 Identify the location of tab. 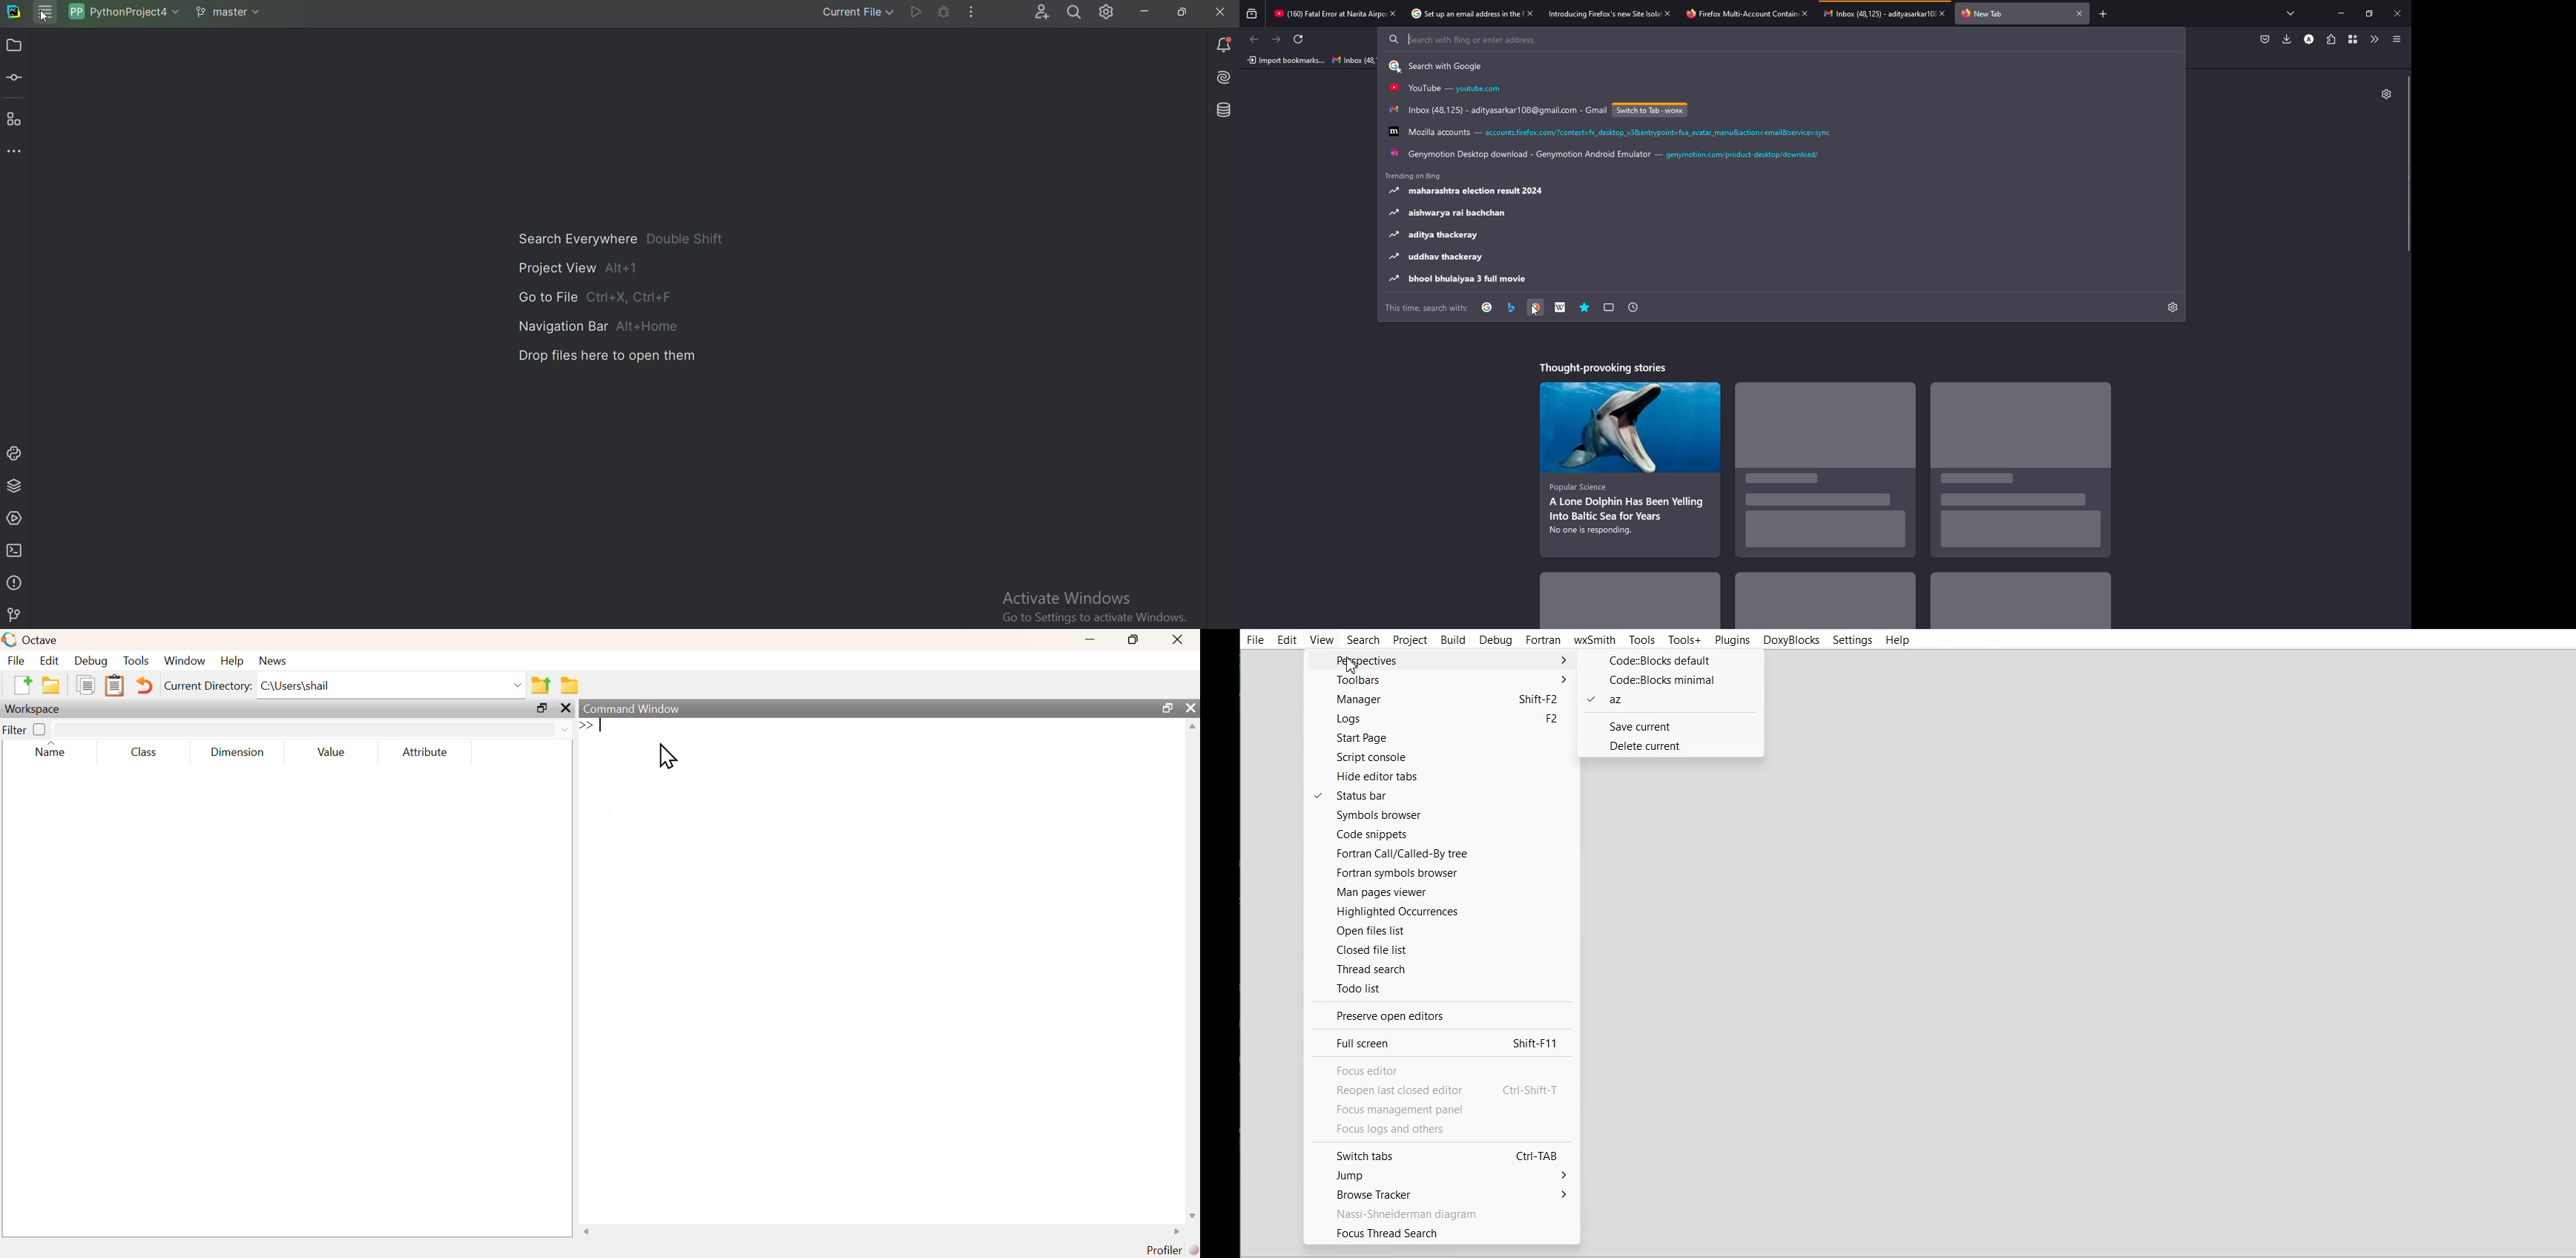
(1984, 14).